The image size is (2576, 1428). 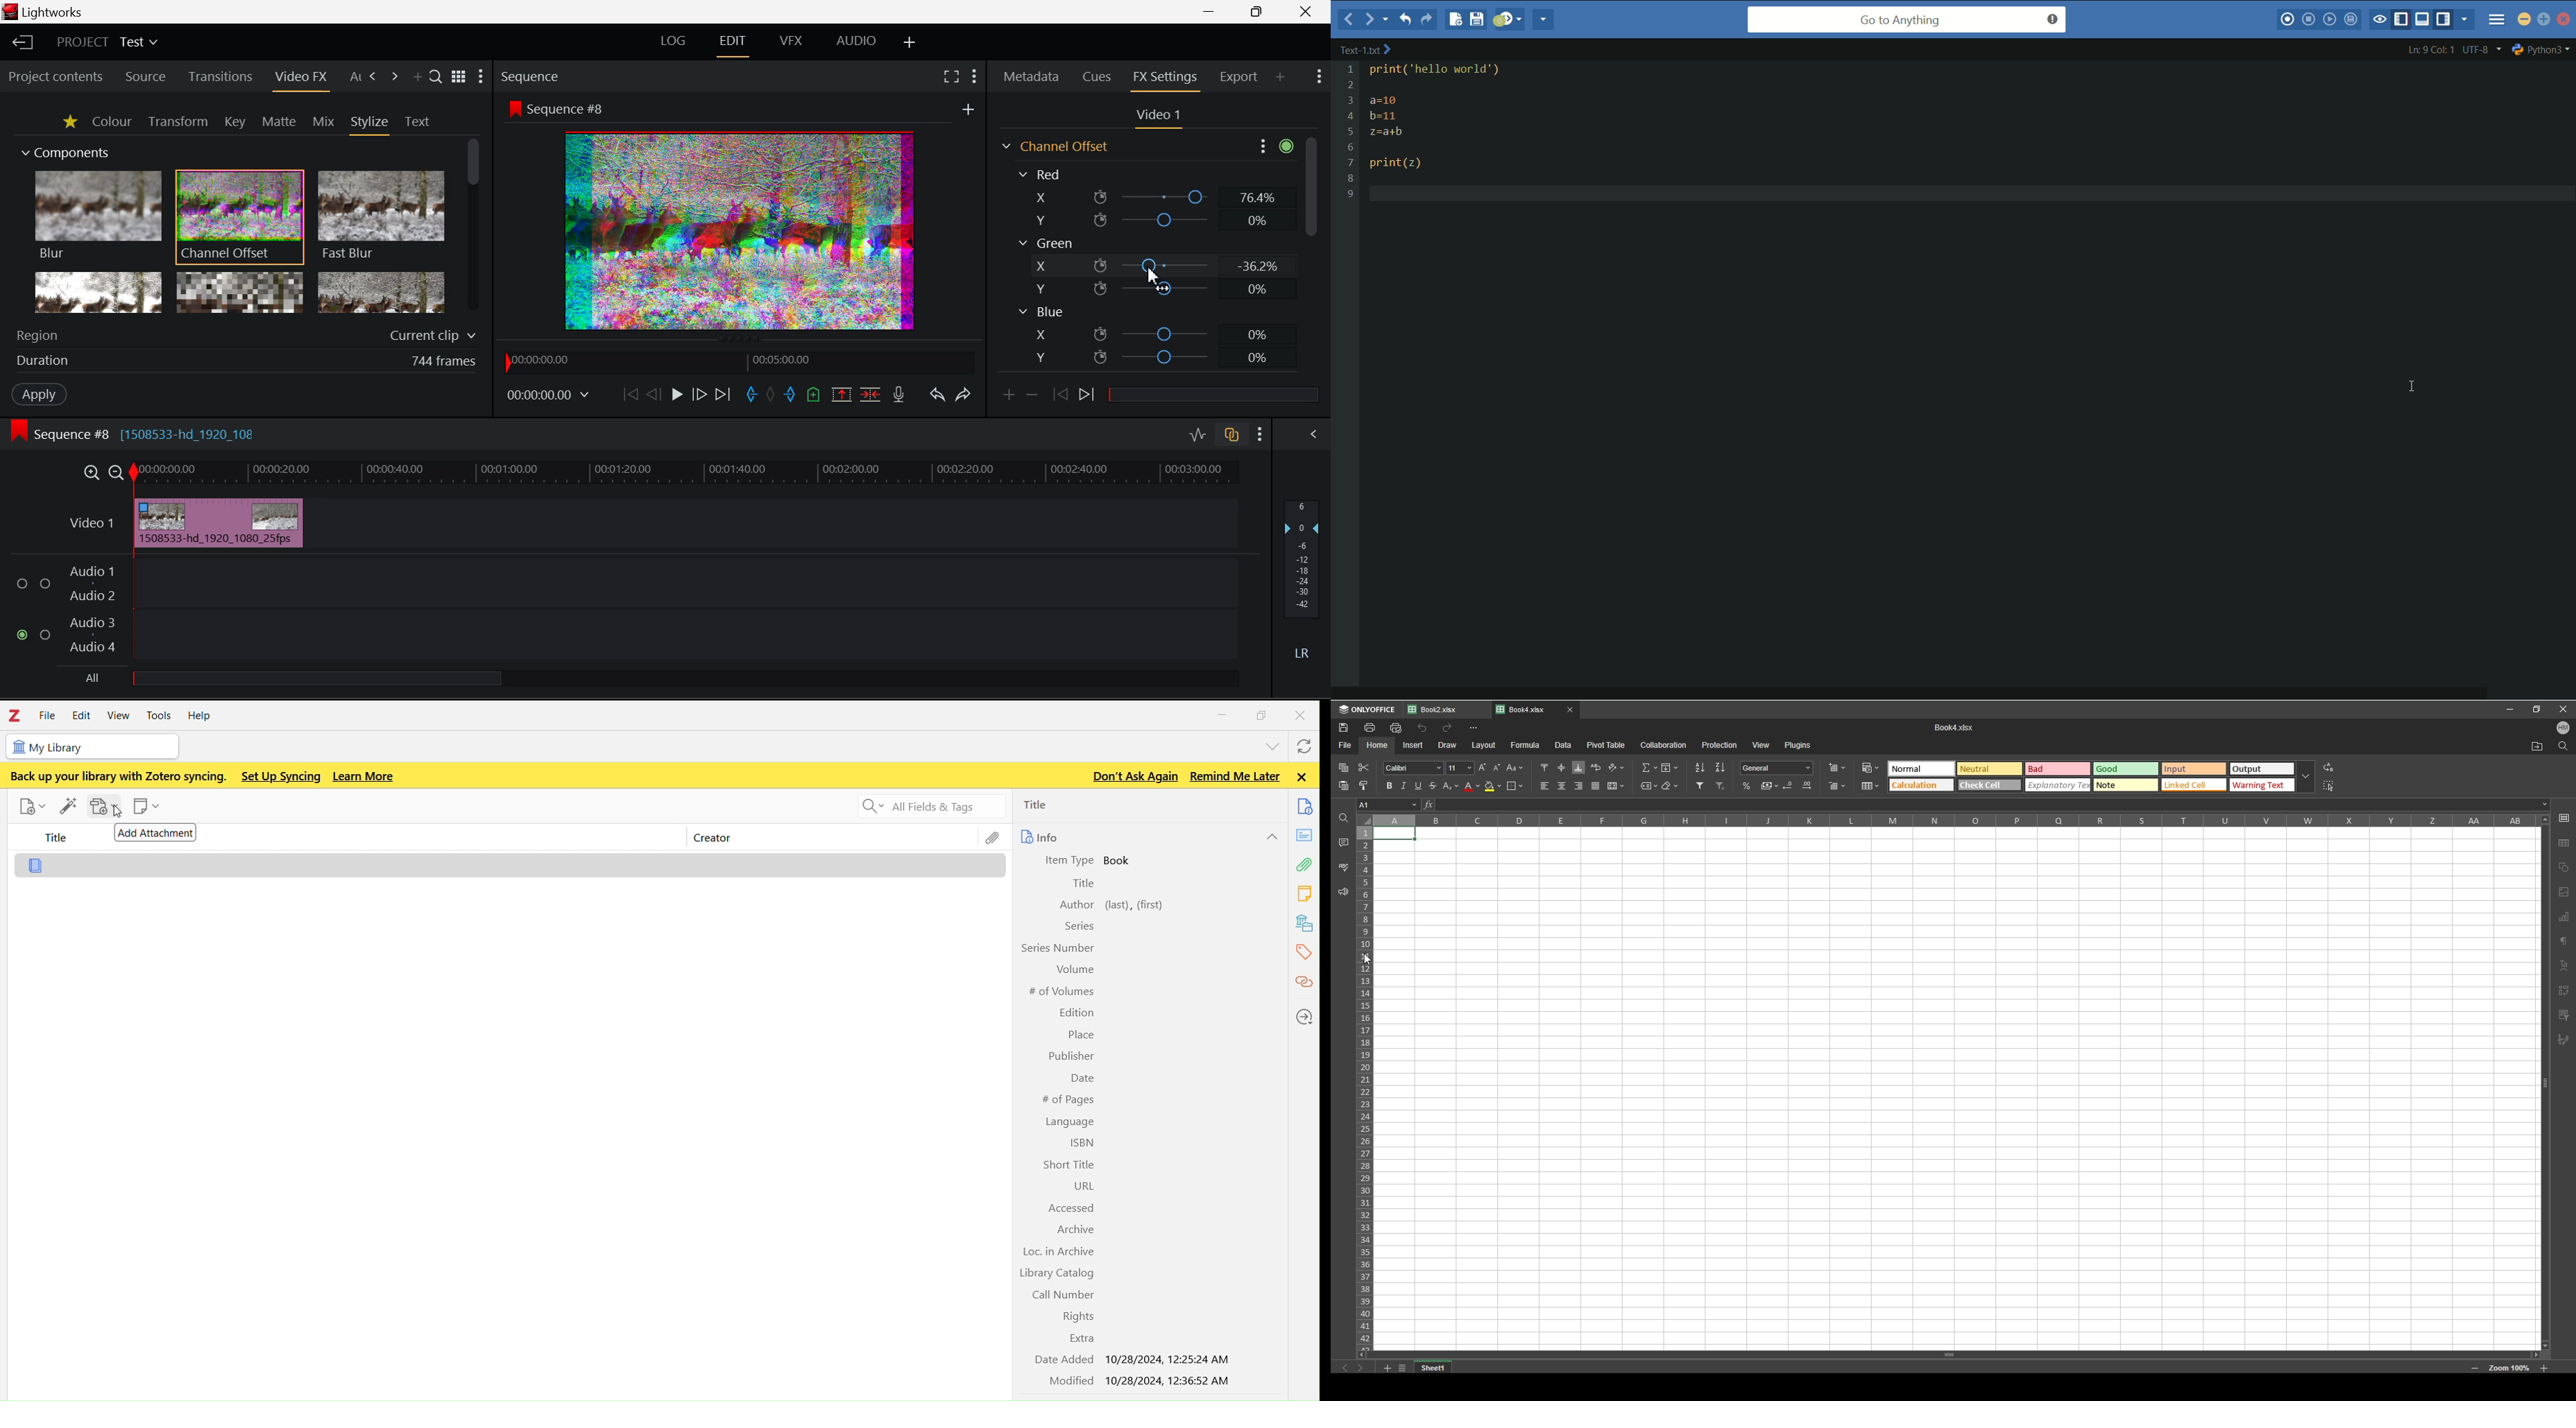 I want to click on print file, so click(x=1370, y=727).